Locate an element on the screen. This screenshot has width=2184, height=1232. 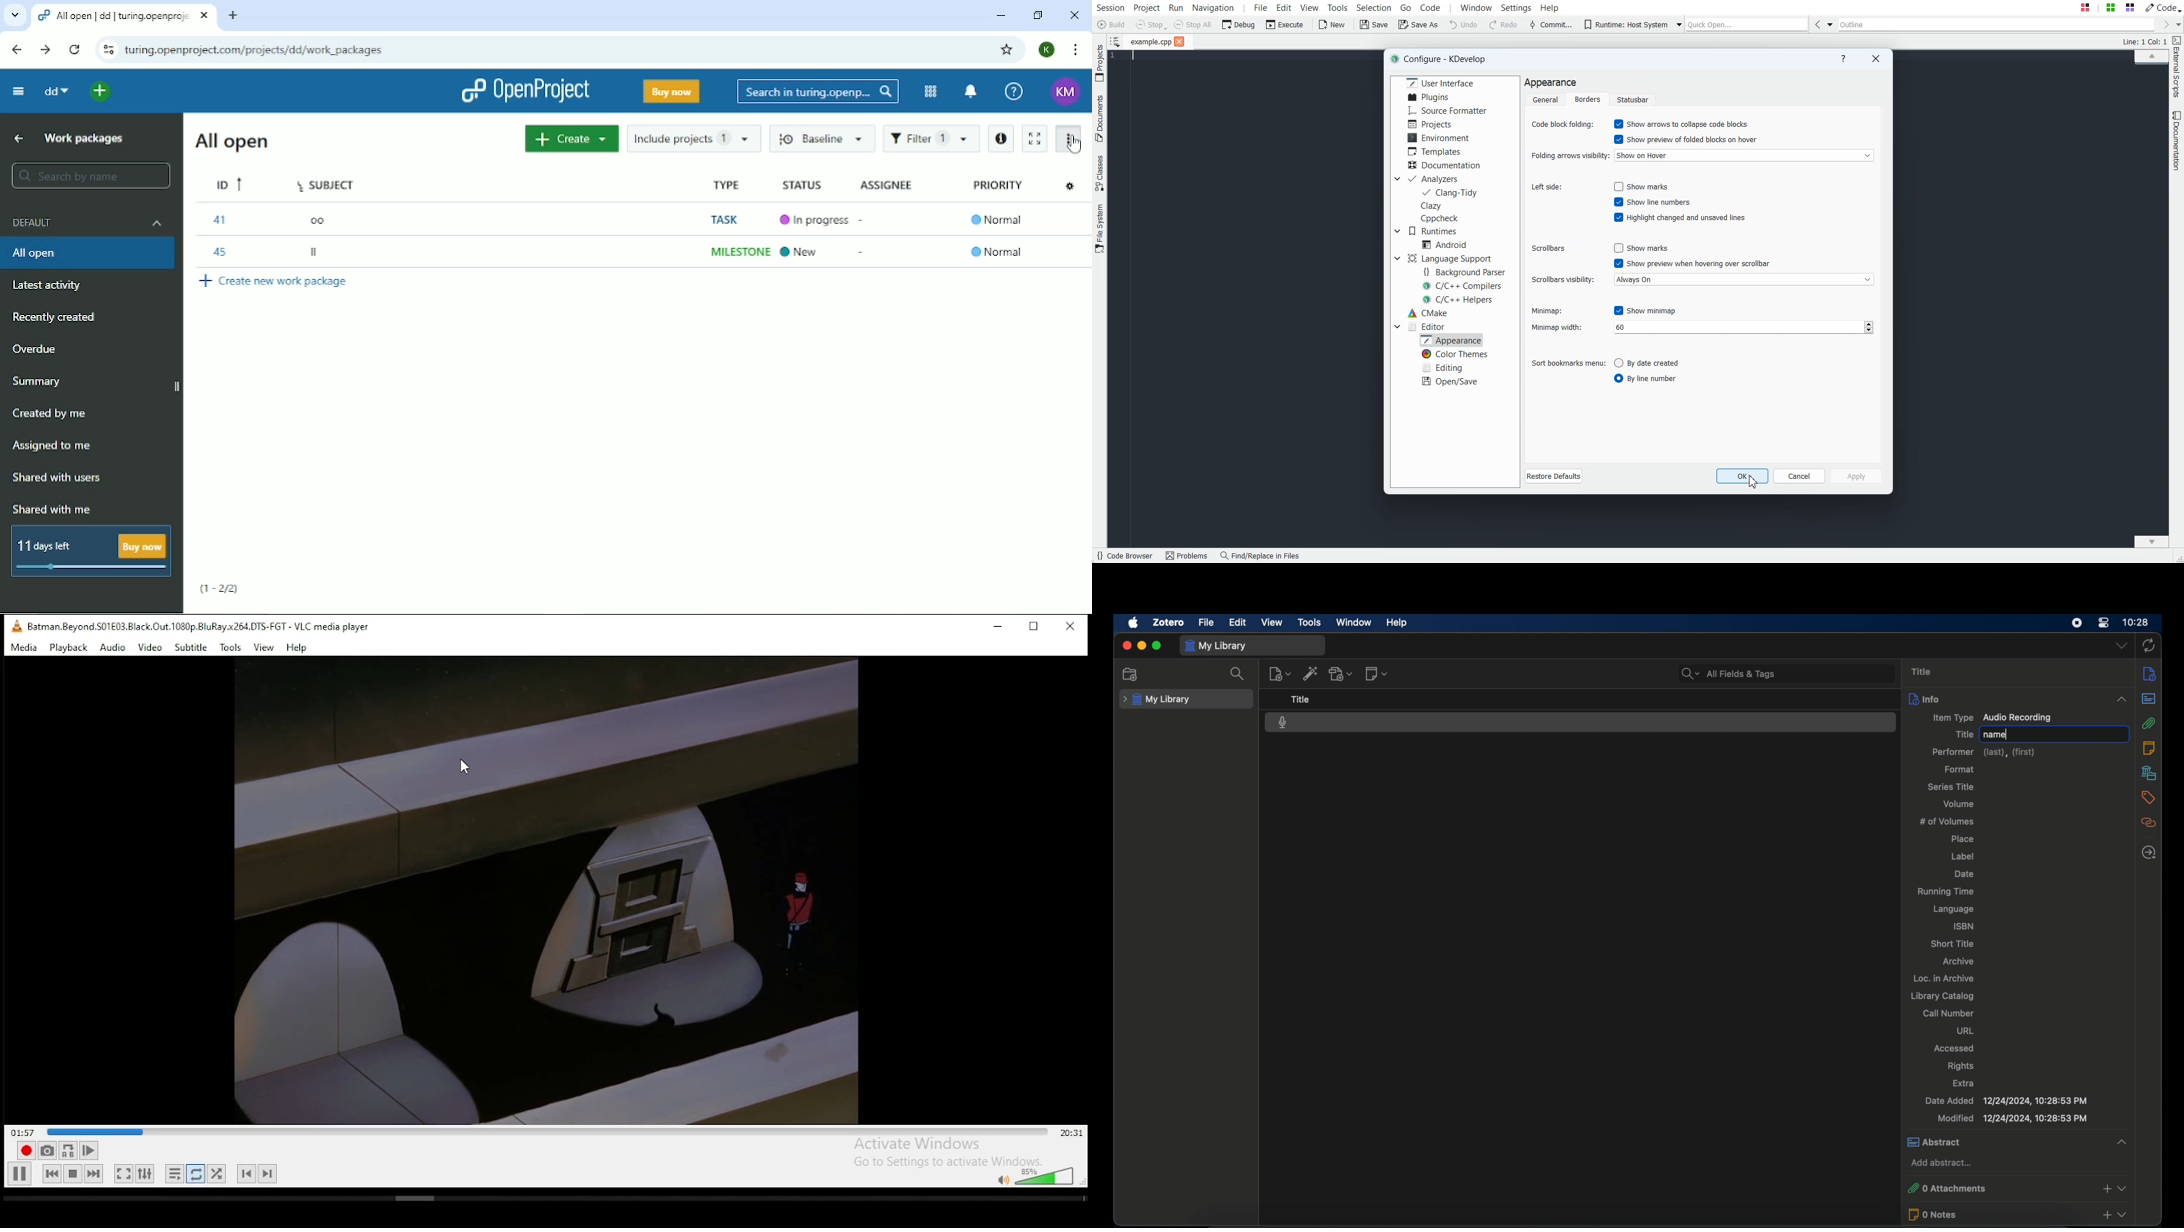
11 days left Buy now is located at coordinates (92, 551).